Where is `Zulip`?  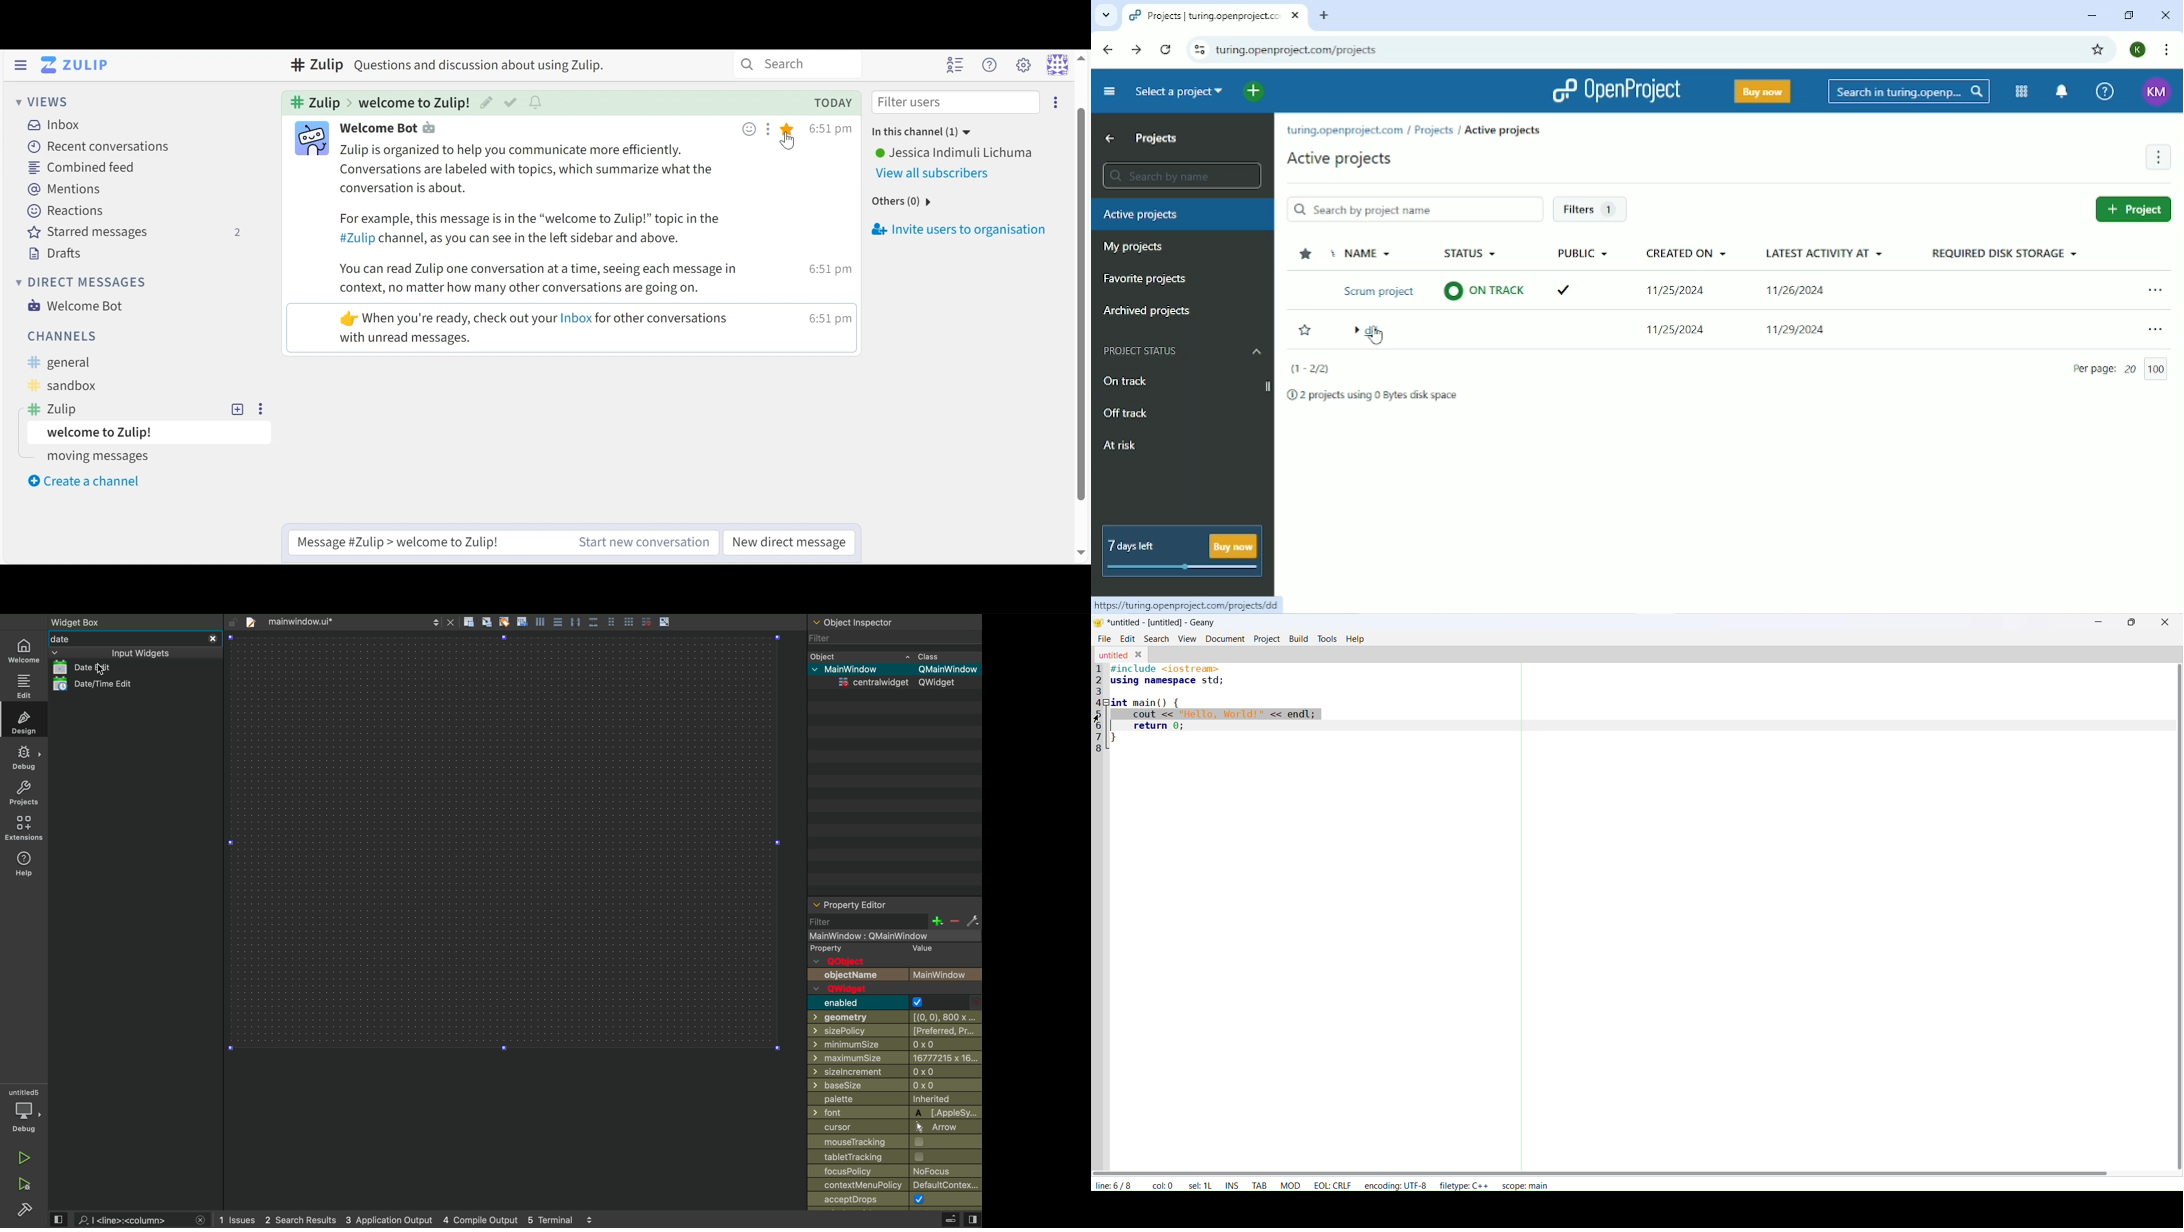
Zulip is located at coordinates (56, 409).